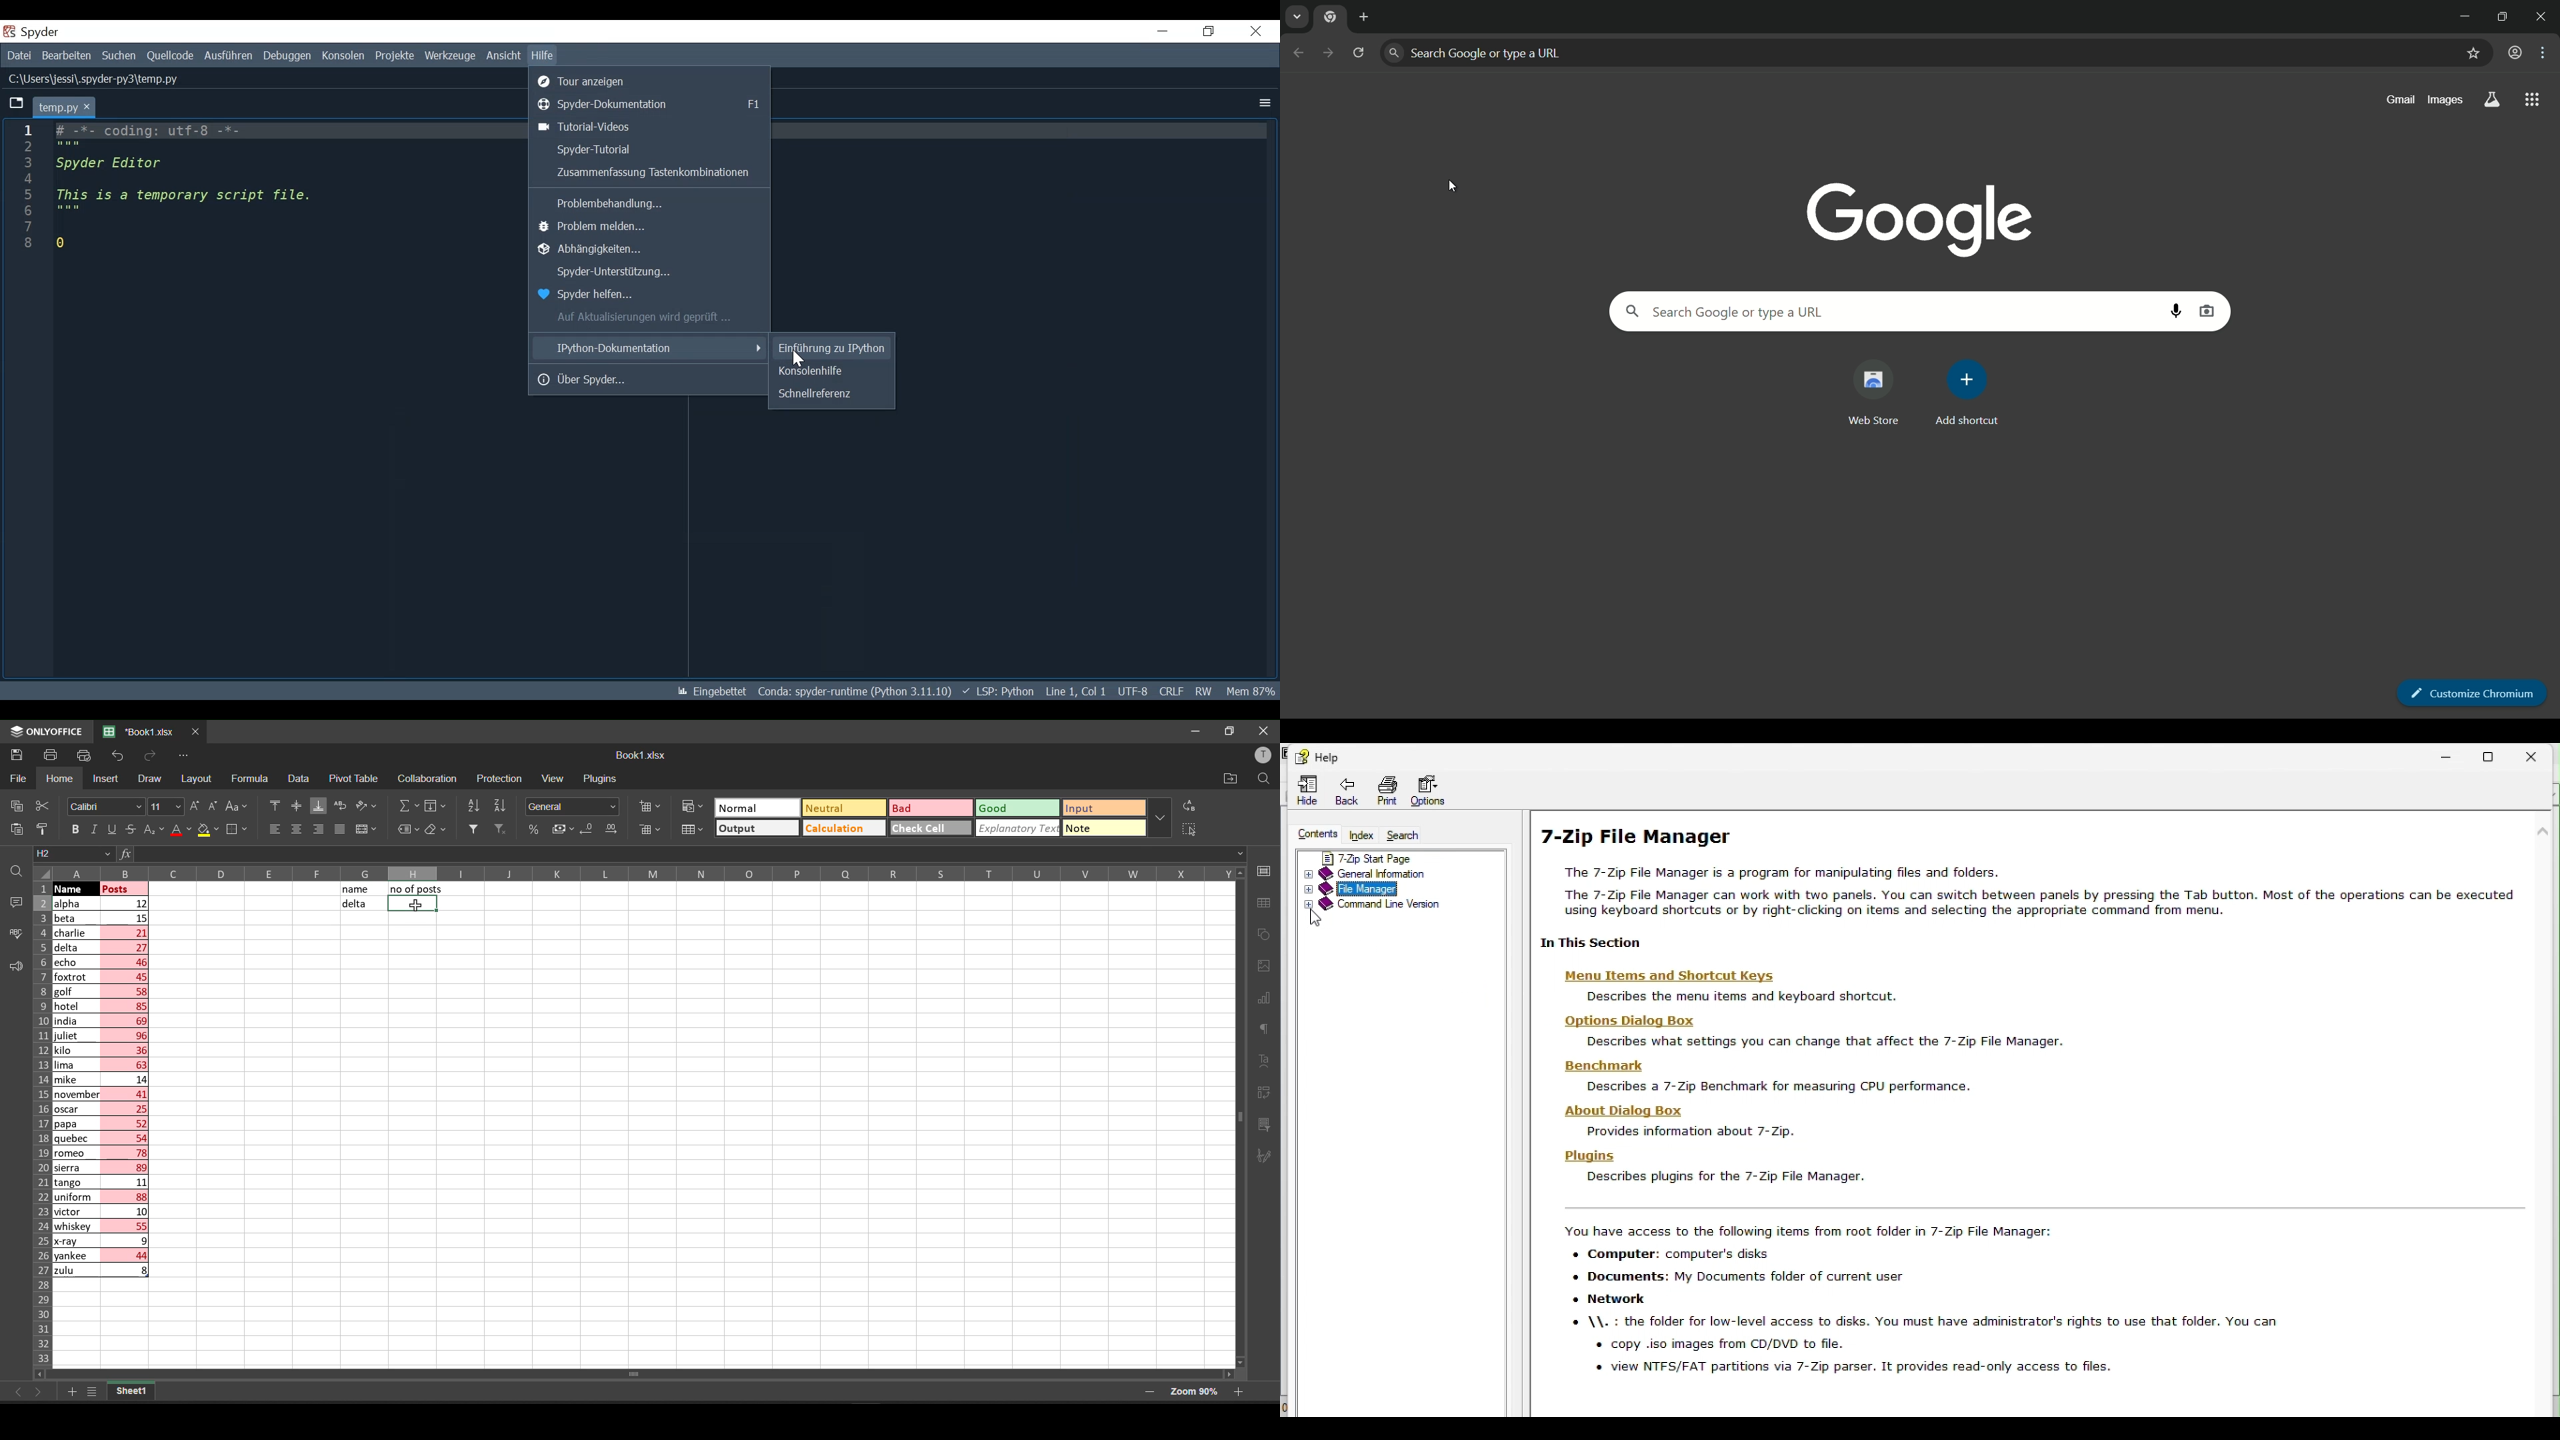 Image resolution: width=2576 pixels, height=1456 pixels. I want to click on Report problem, so click(651, 227).